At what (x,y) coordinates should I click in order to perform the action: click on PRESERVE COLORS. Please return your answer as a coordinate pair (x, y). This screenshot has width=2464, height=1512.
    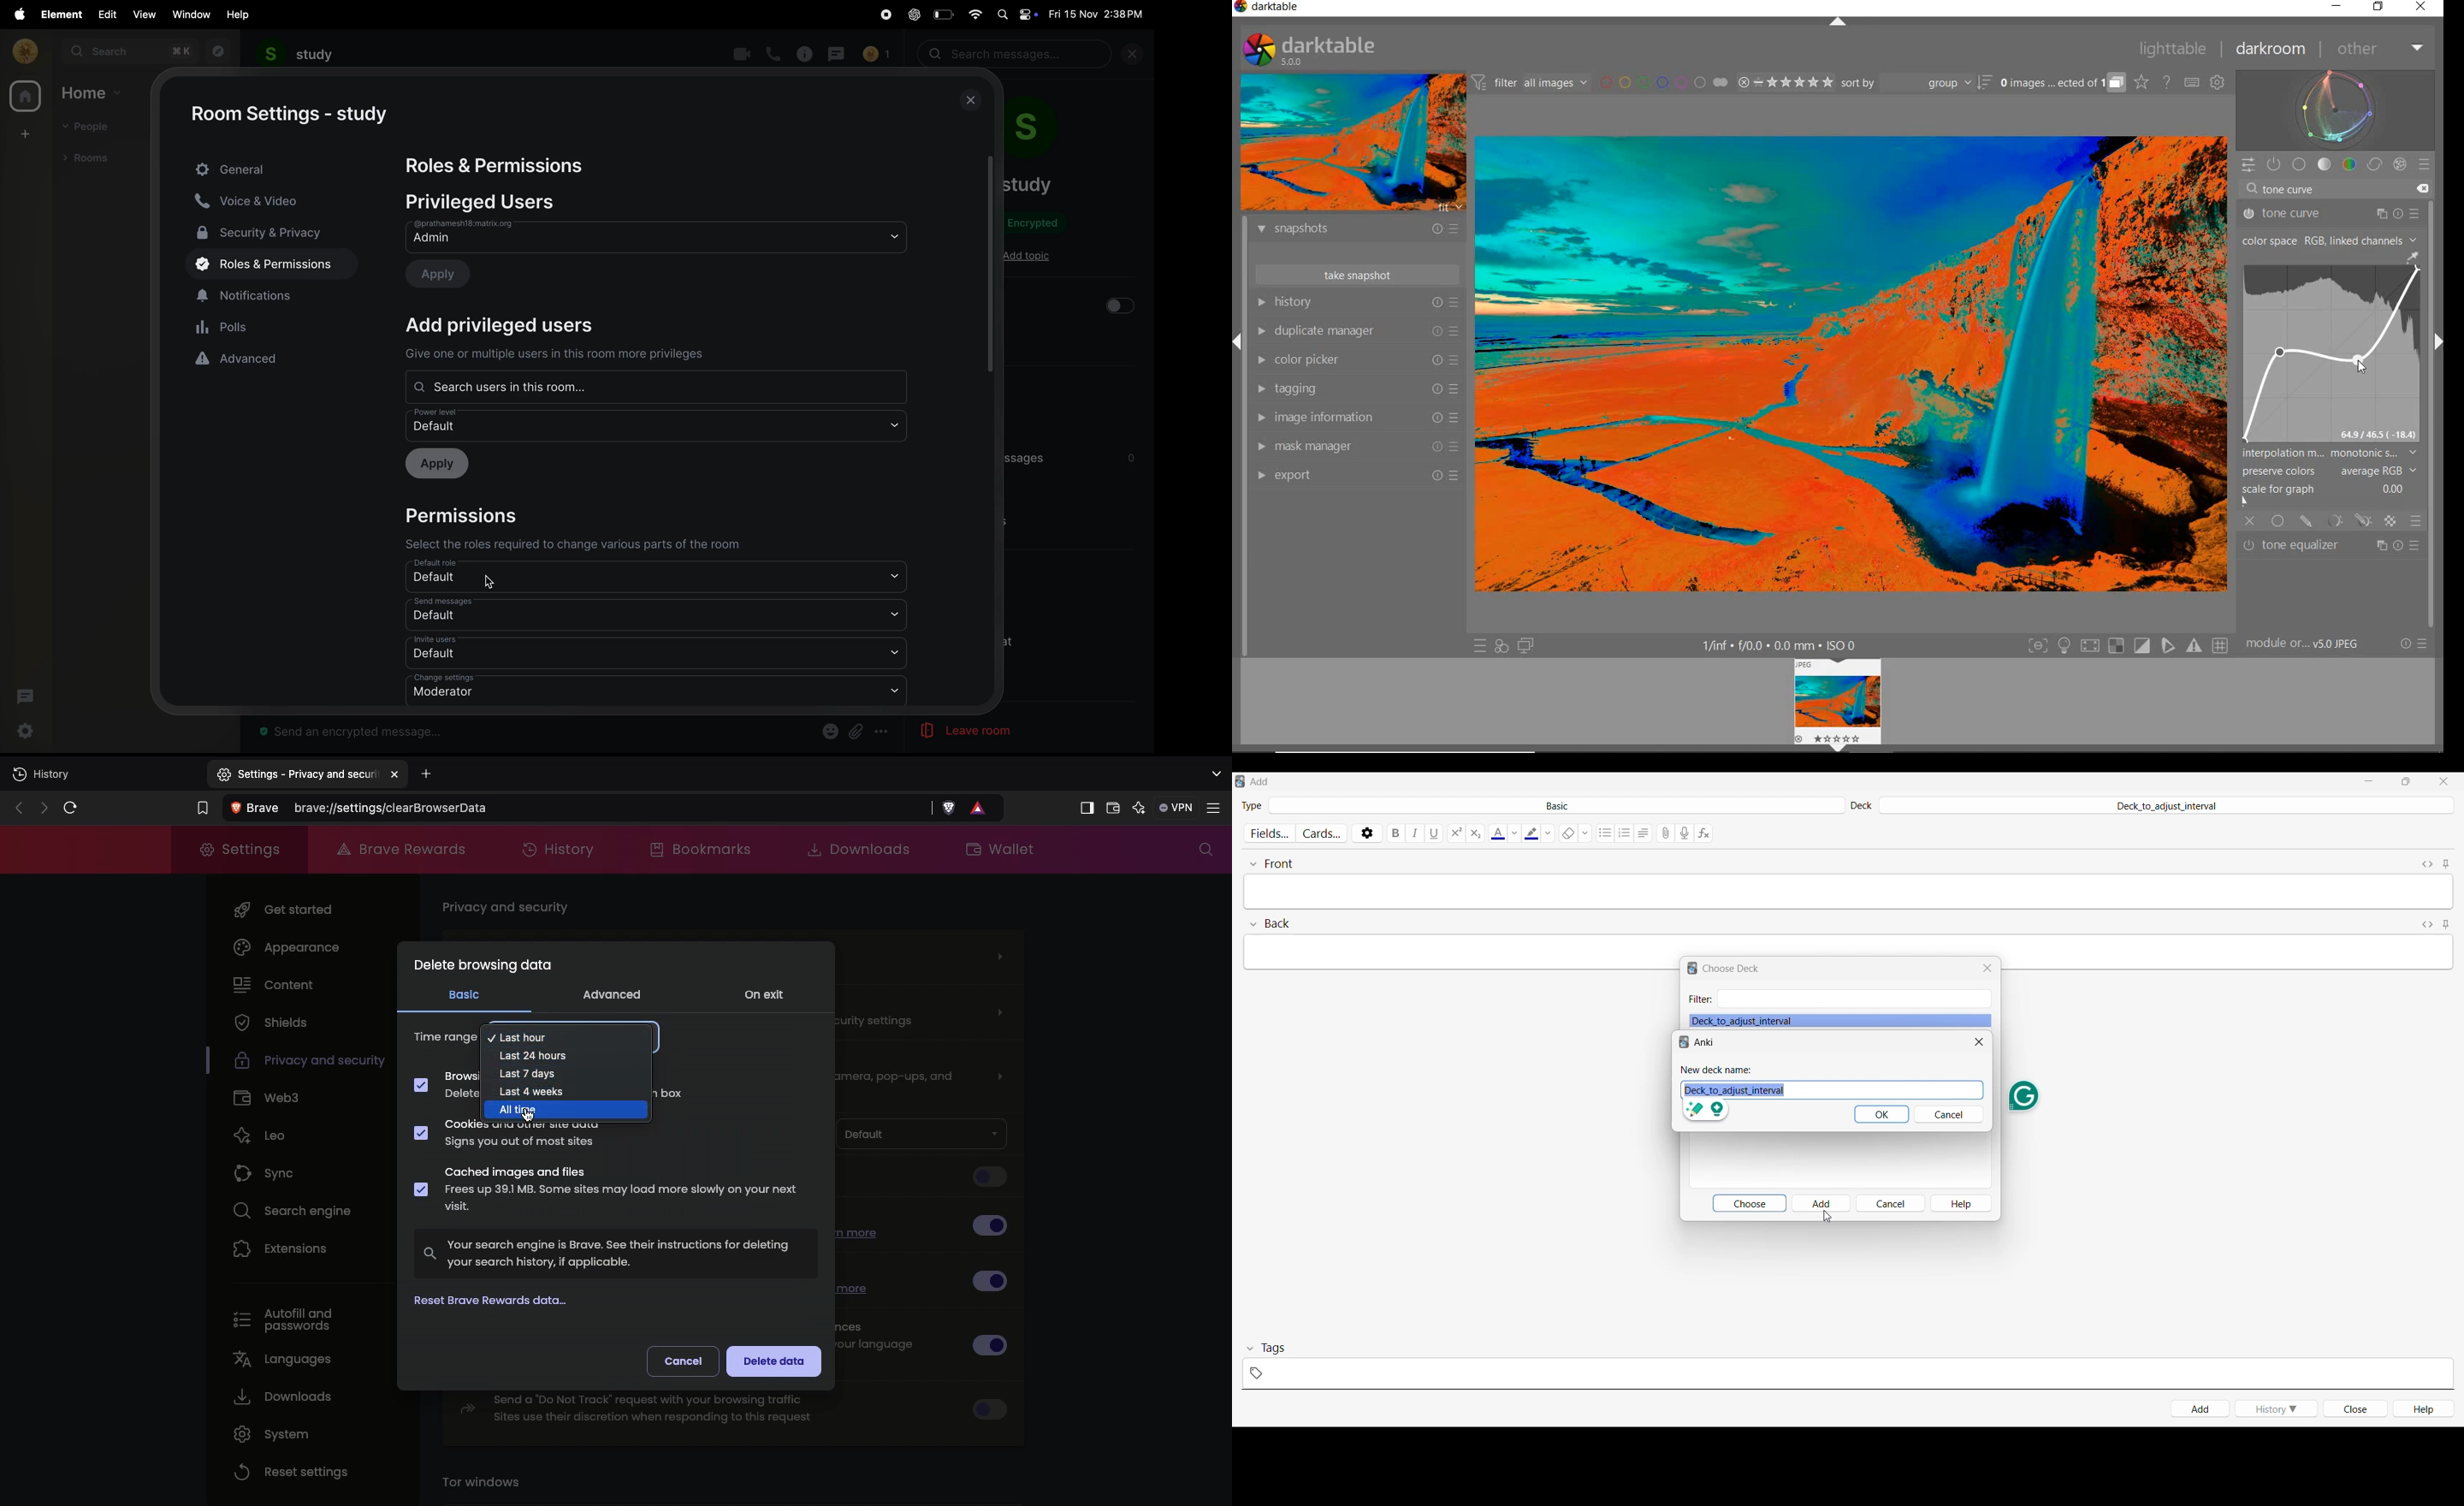
    Looking at the image, I should click on (2332, 472).